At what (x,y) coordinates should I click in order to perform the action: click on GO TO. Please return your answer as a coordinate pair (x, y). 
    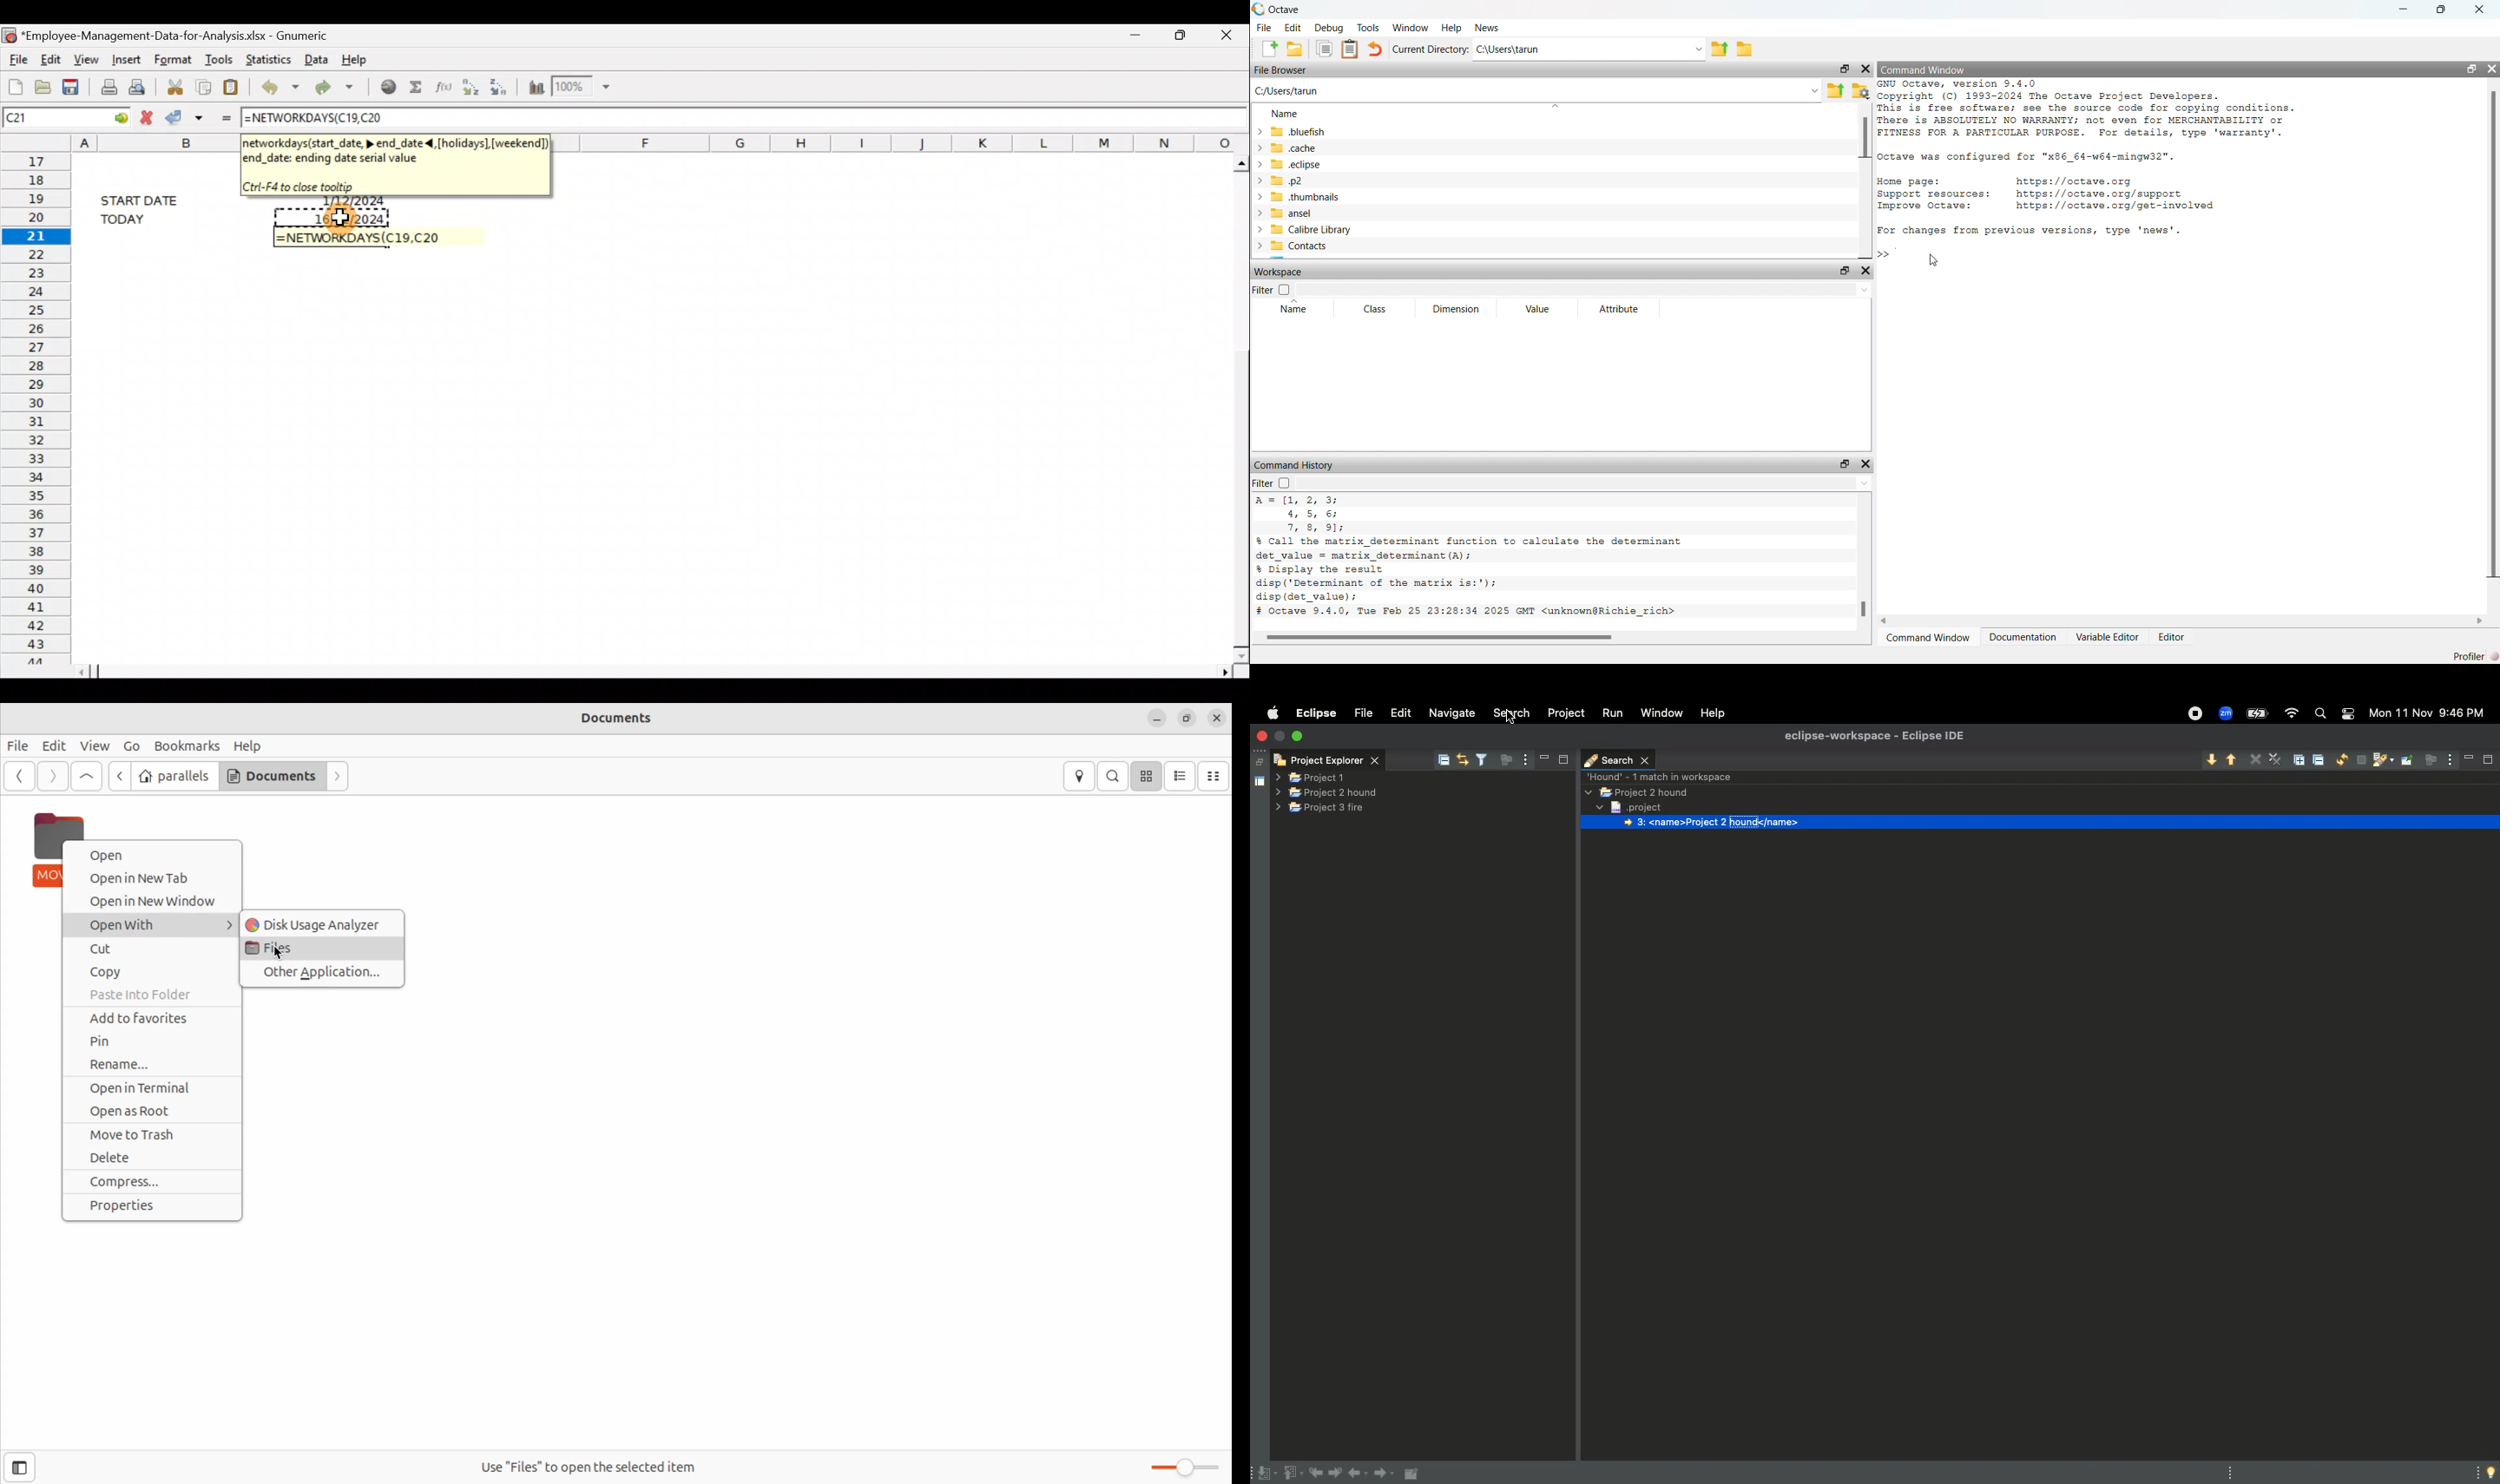
    Looking at the image, I should click on (109, 117).